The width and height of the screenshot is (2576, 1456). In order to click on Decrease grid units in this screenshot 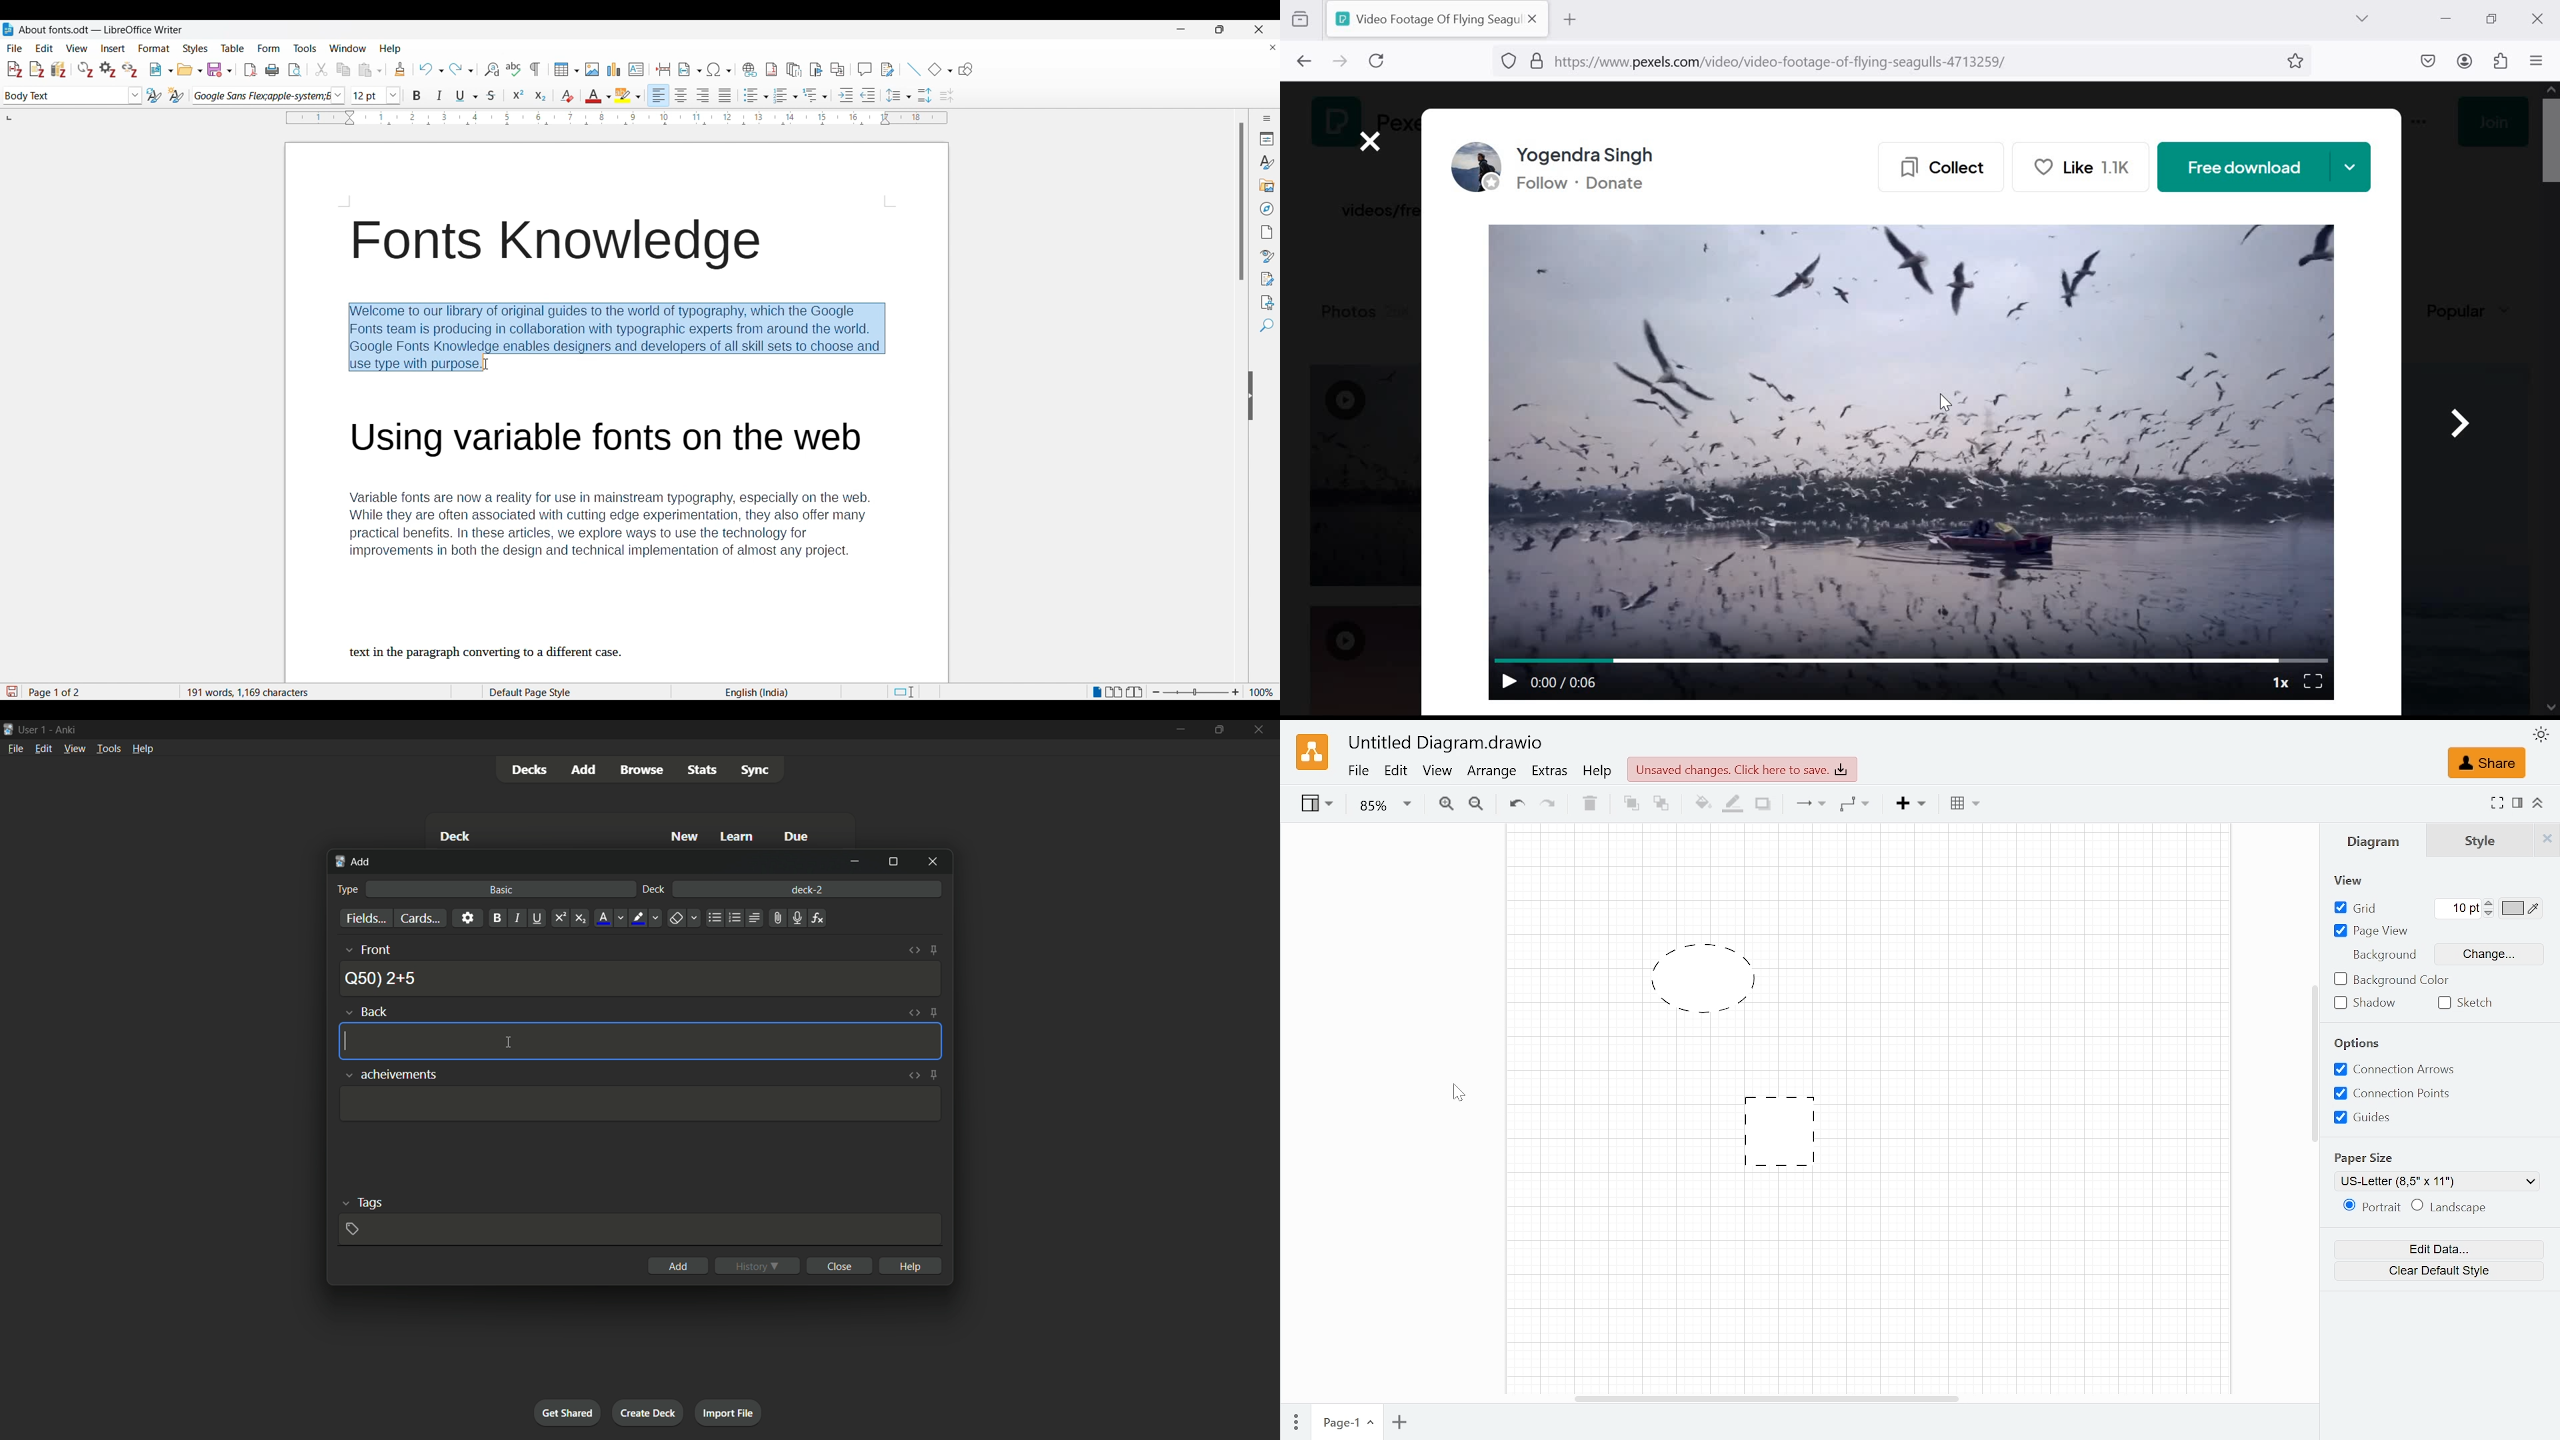, I will do `click(2489, 914)`.